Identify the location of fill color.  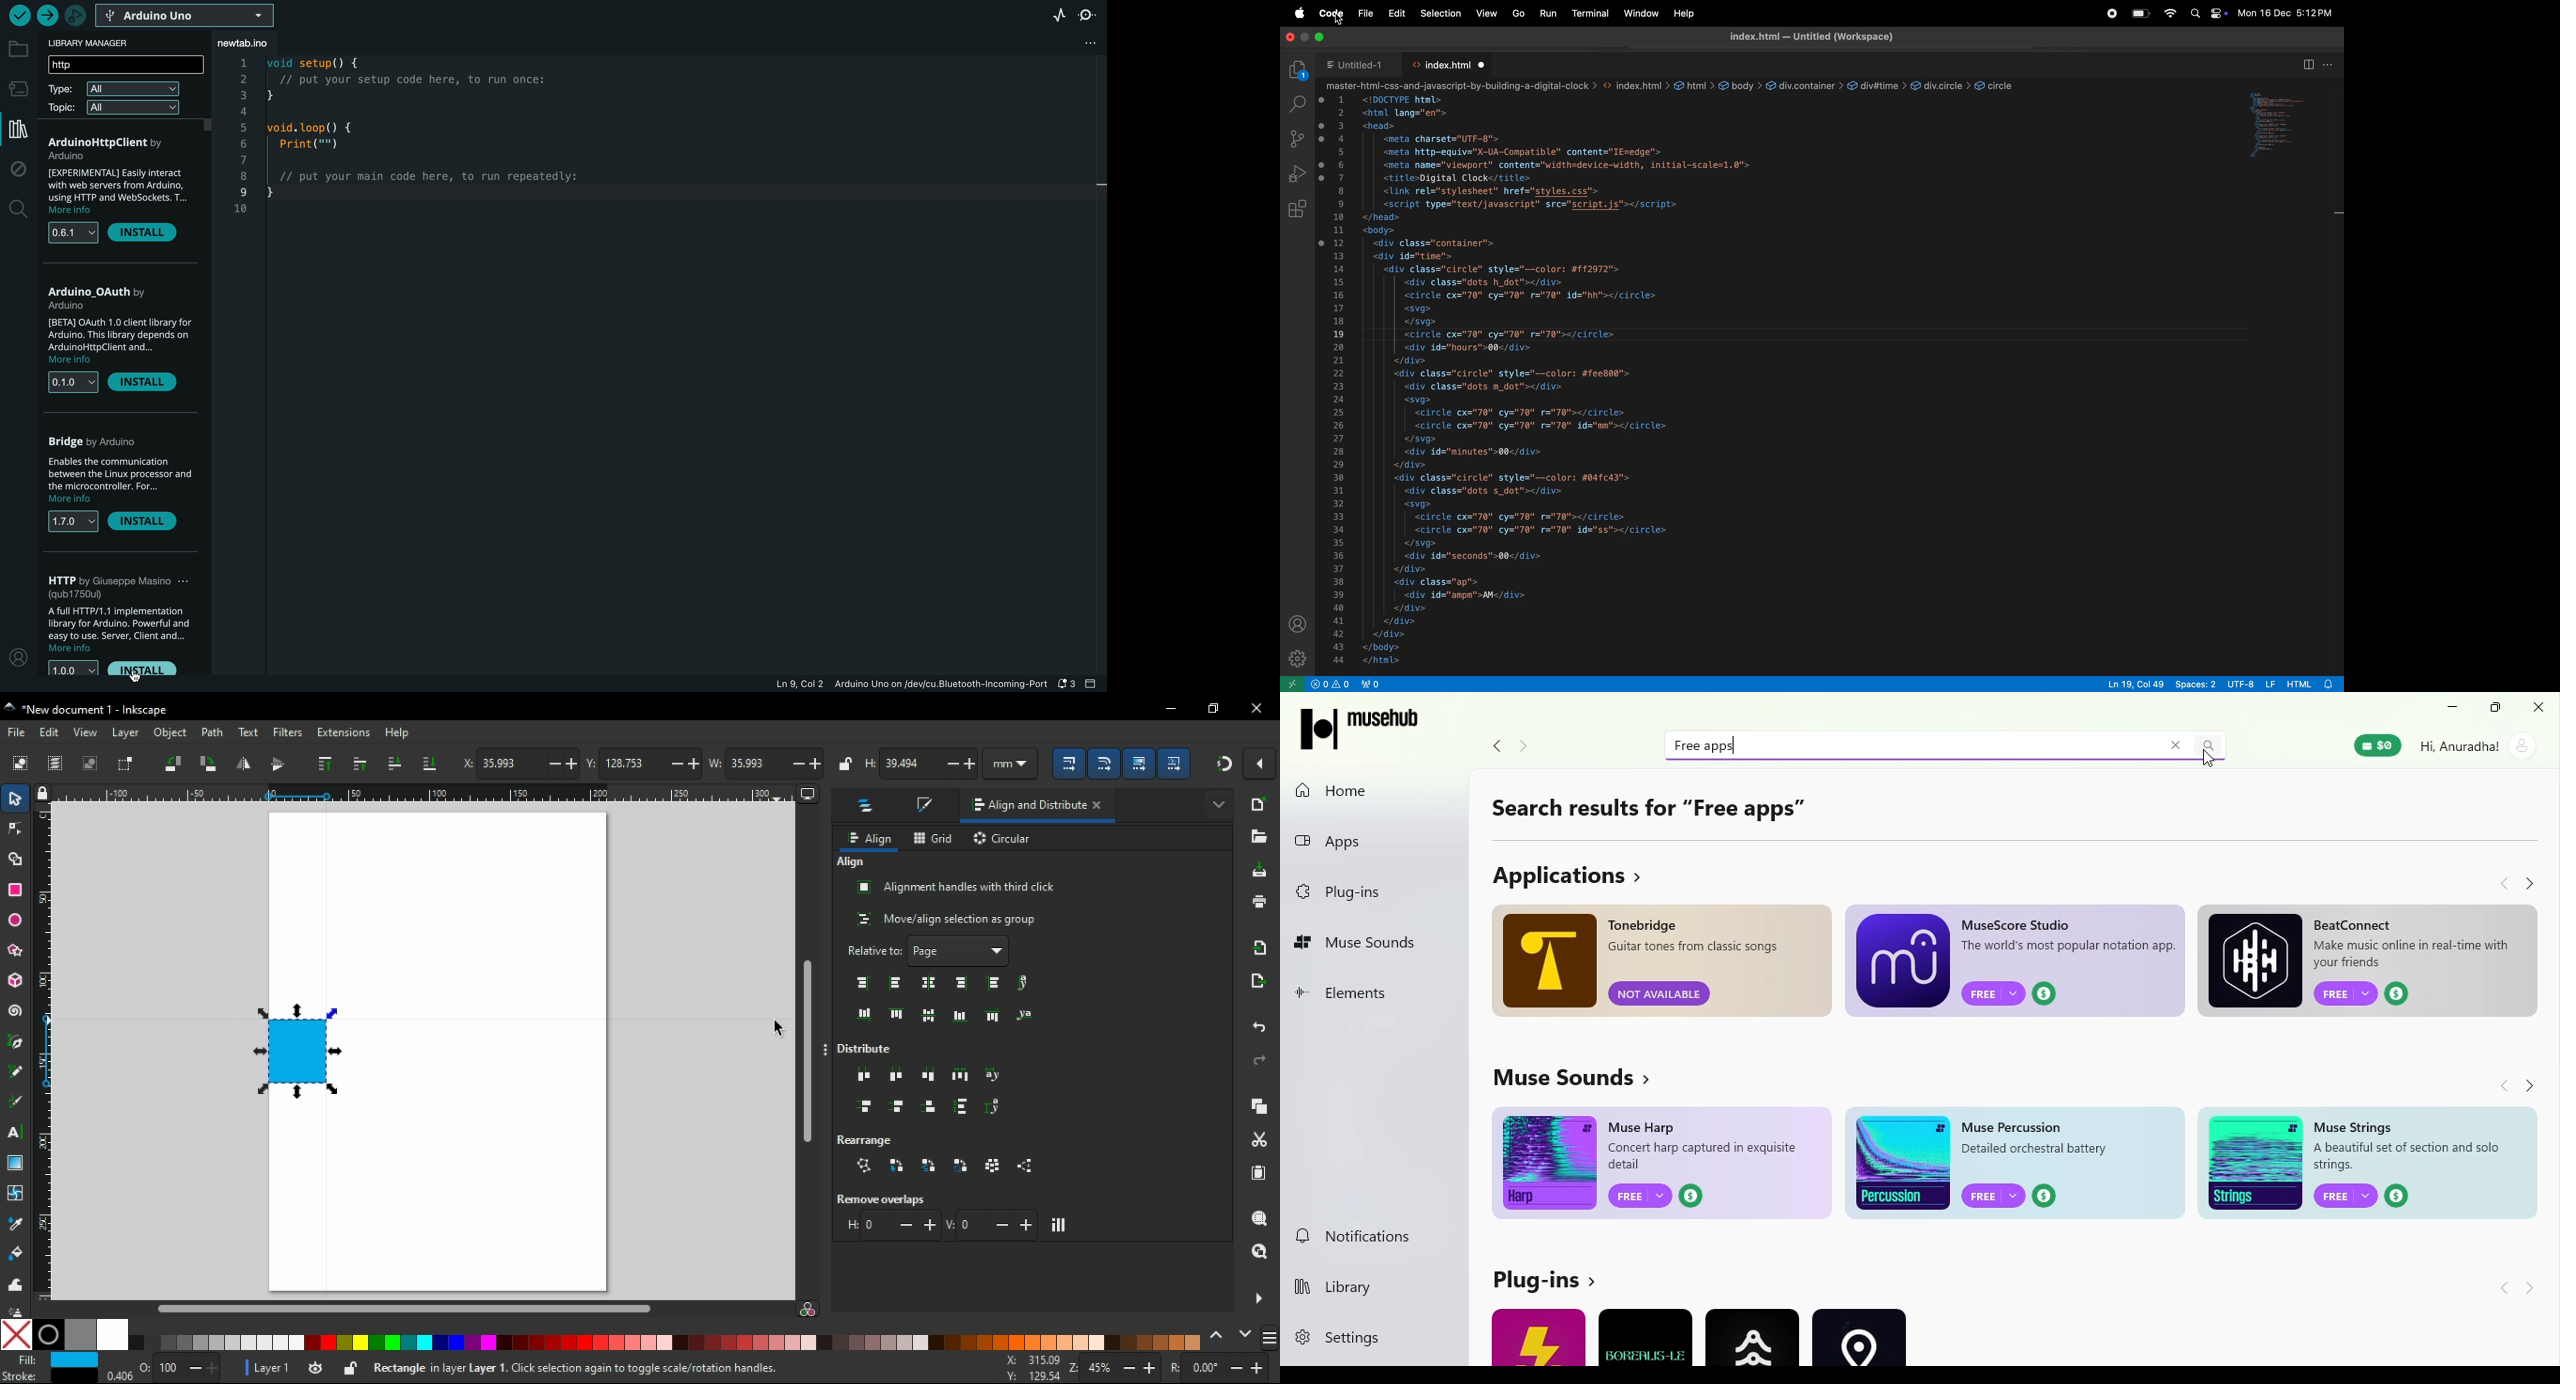
(54, 1360).